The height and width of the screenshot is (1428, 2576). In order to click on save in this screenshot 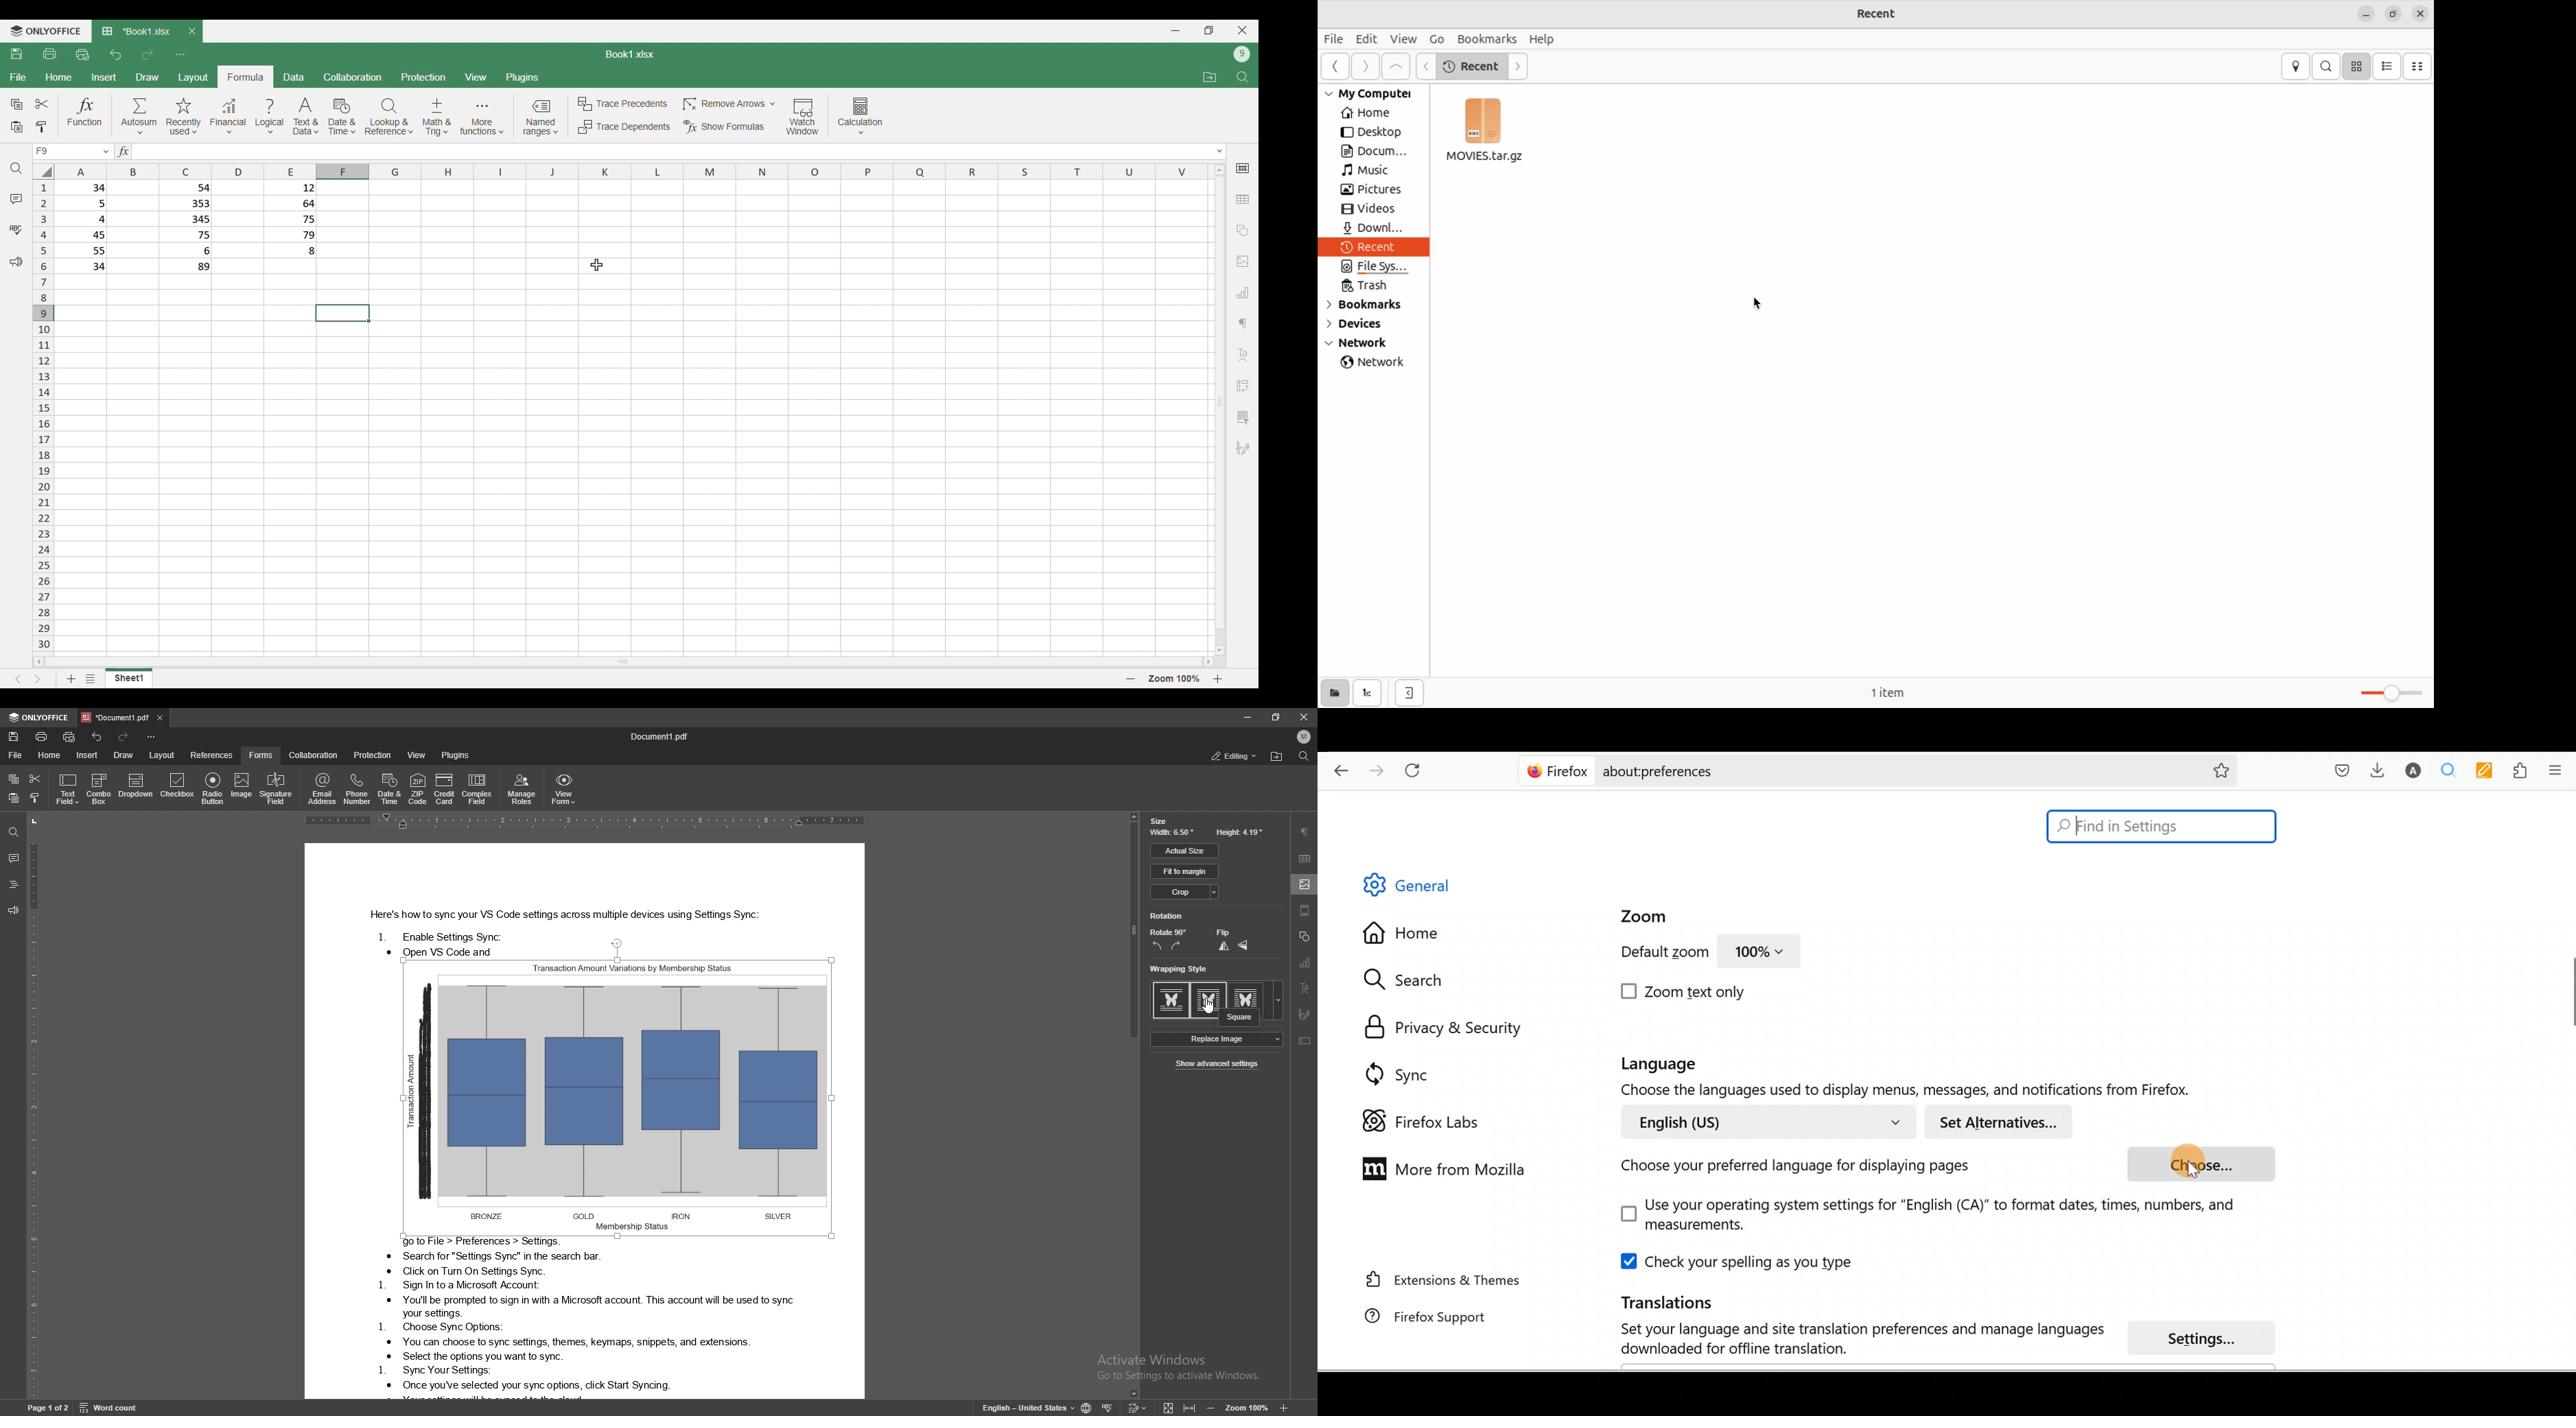, I will do `click(14, 735)`.